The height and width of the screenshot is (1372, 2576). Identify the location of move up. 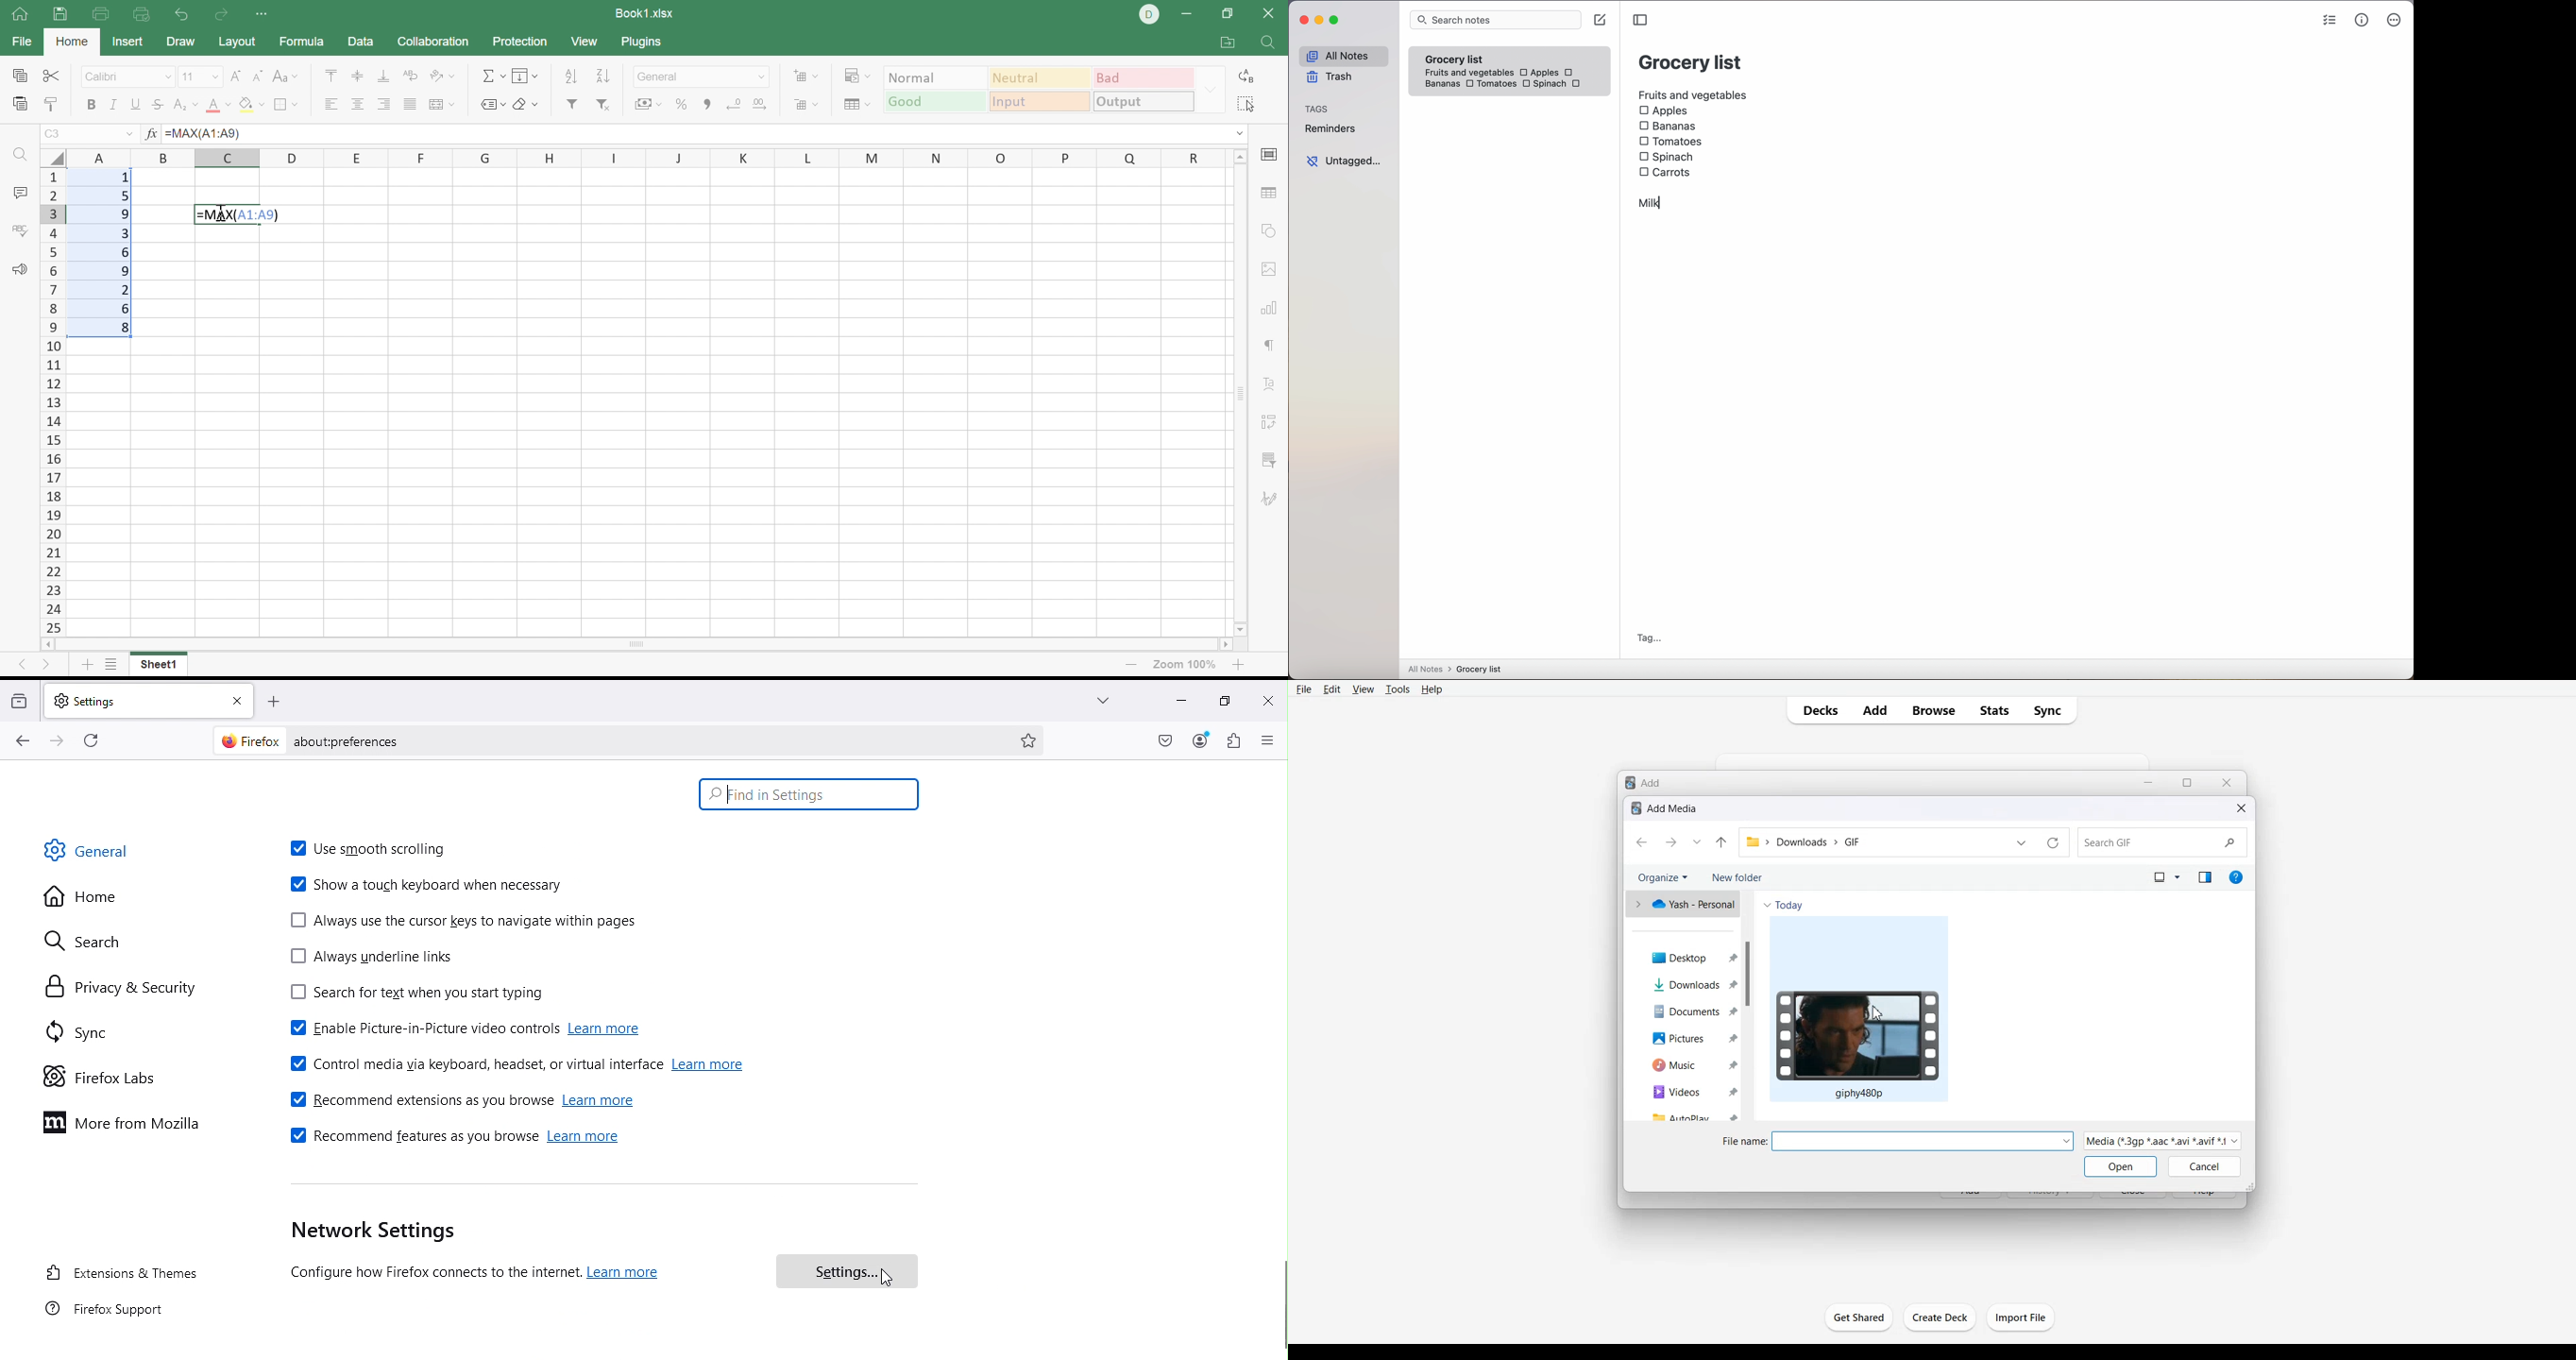
(1280, 763).